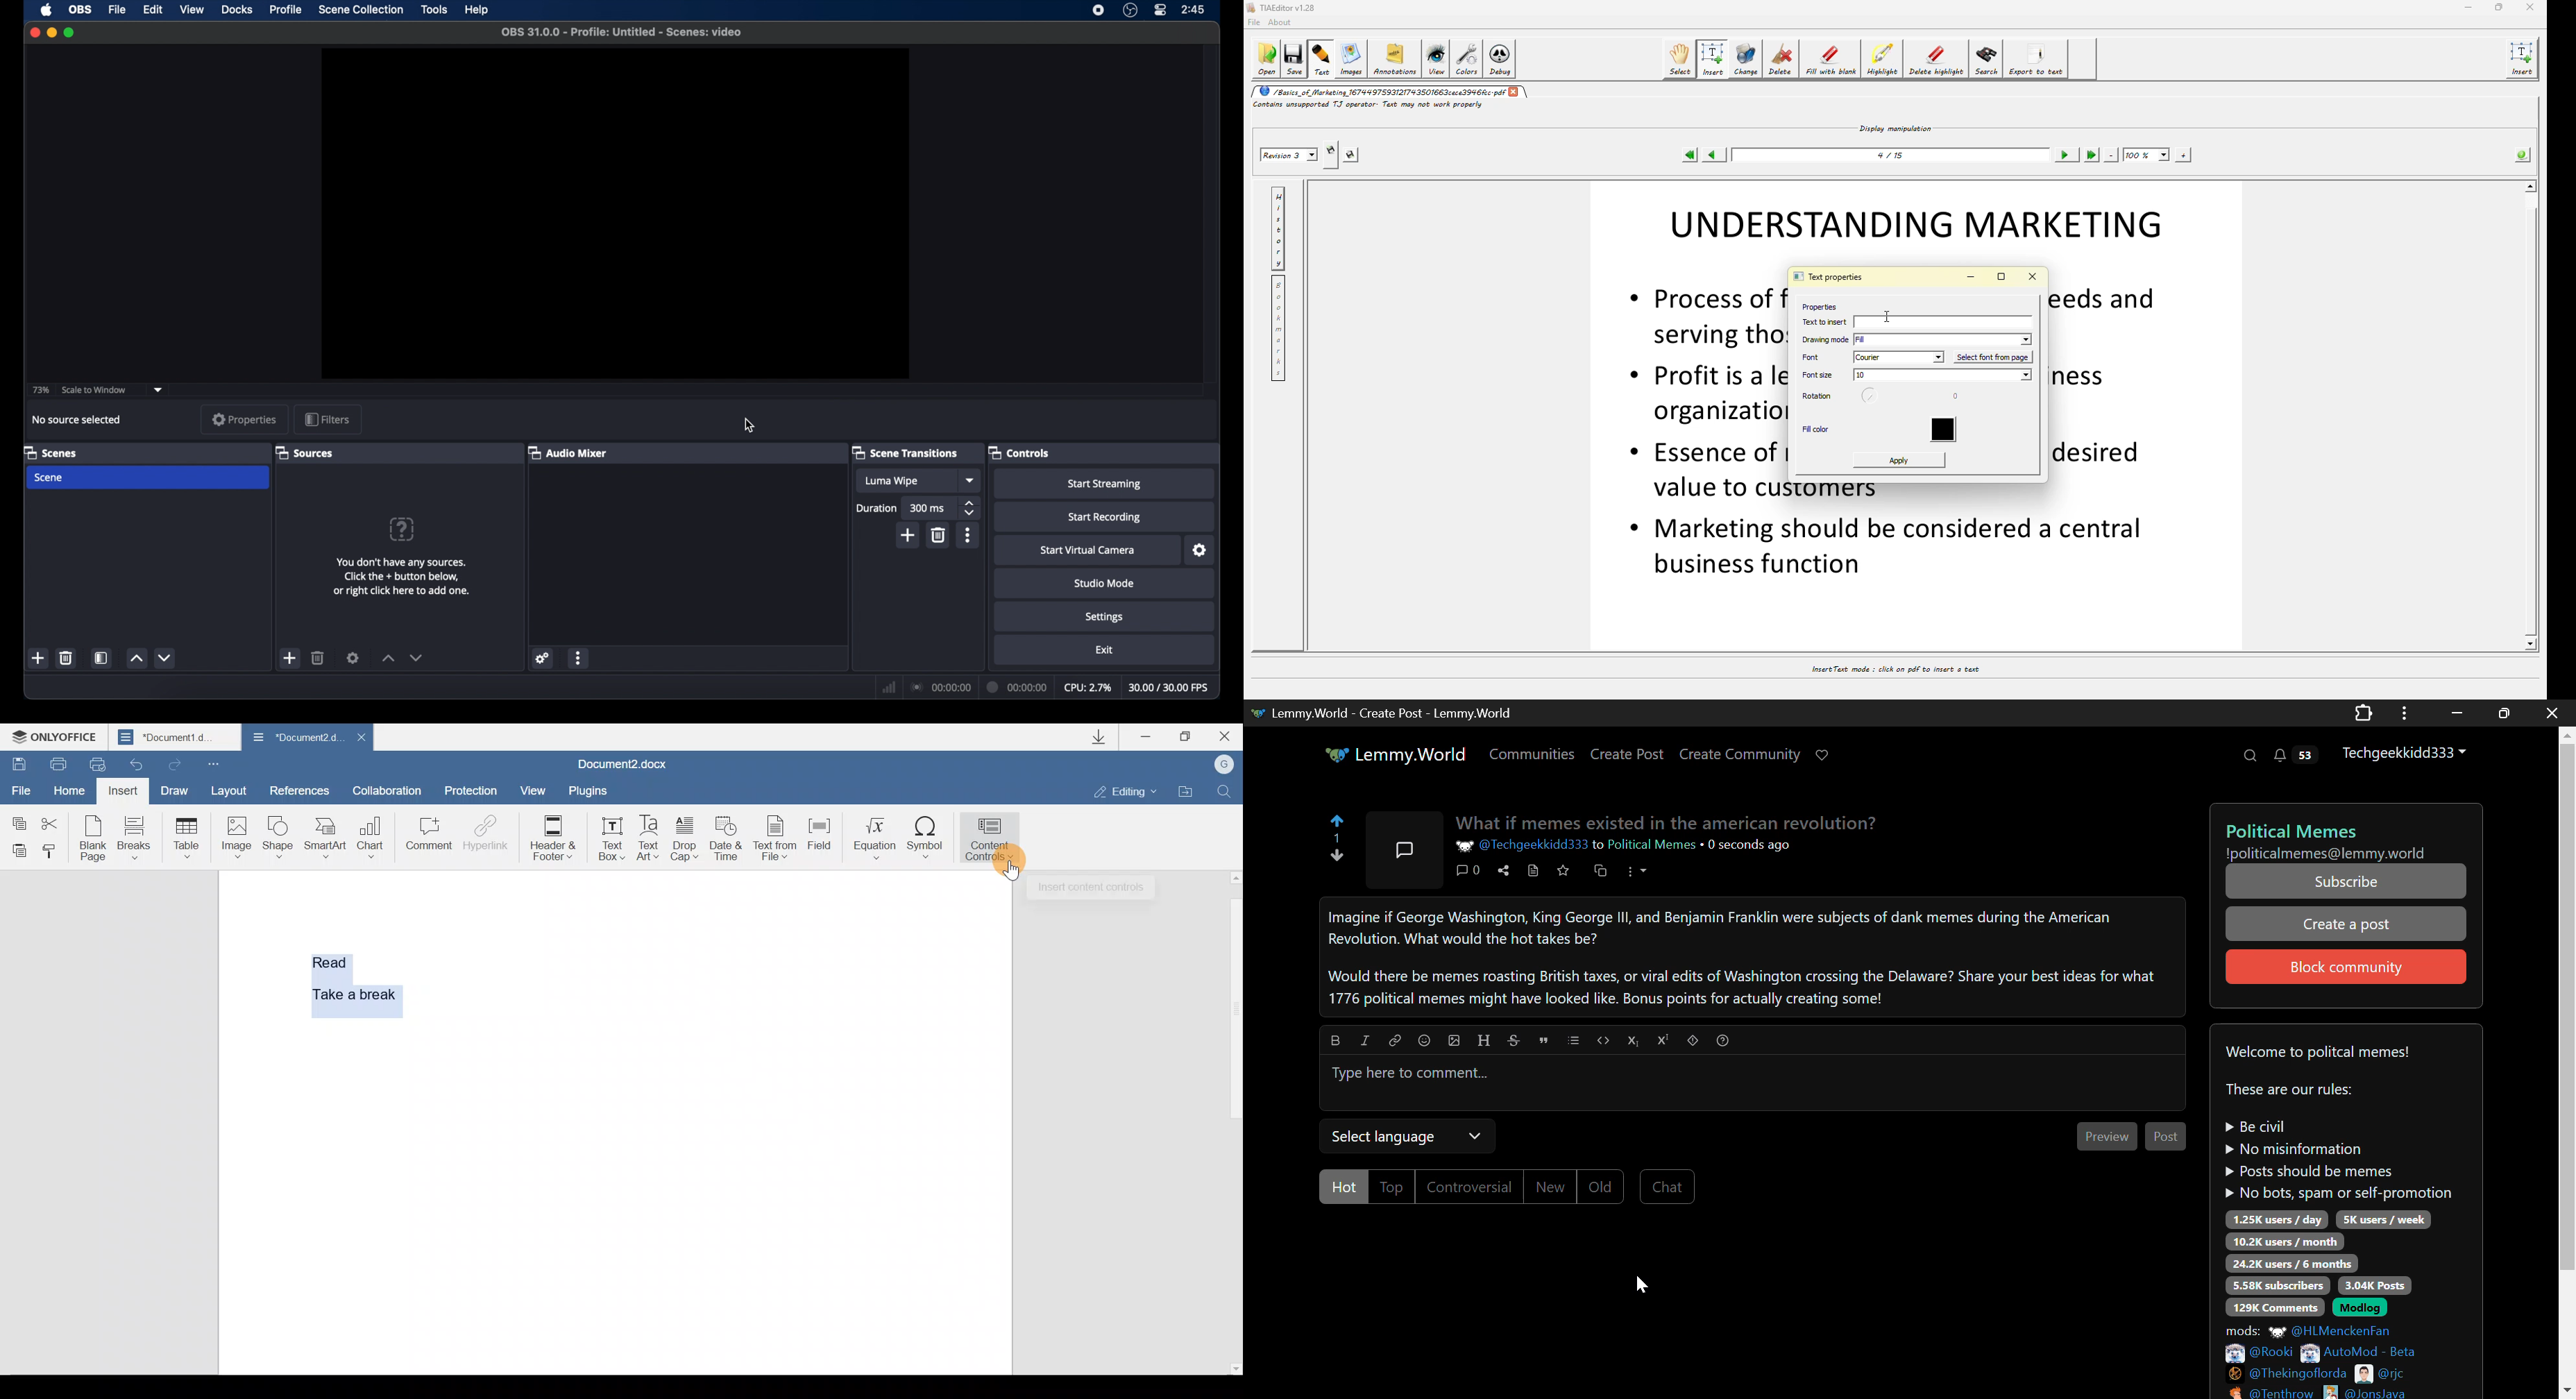  I want to click on *Document1.d..., so click(176, 738).